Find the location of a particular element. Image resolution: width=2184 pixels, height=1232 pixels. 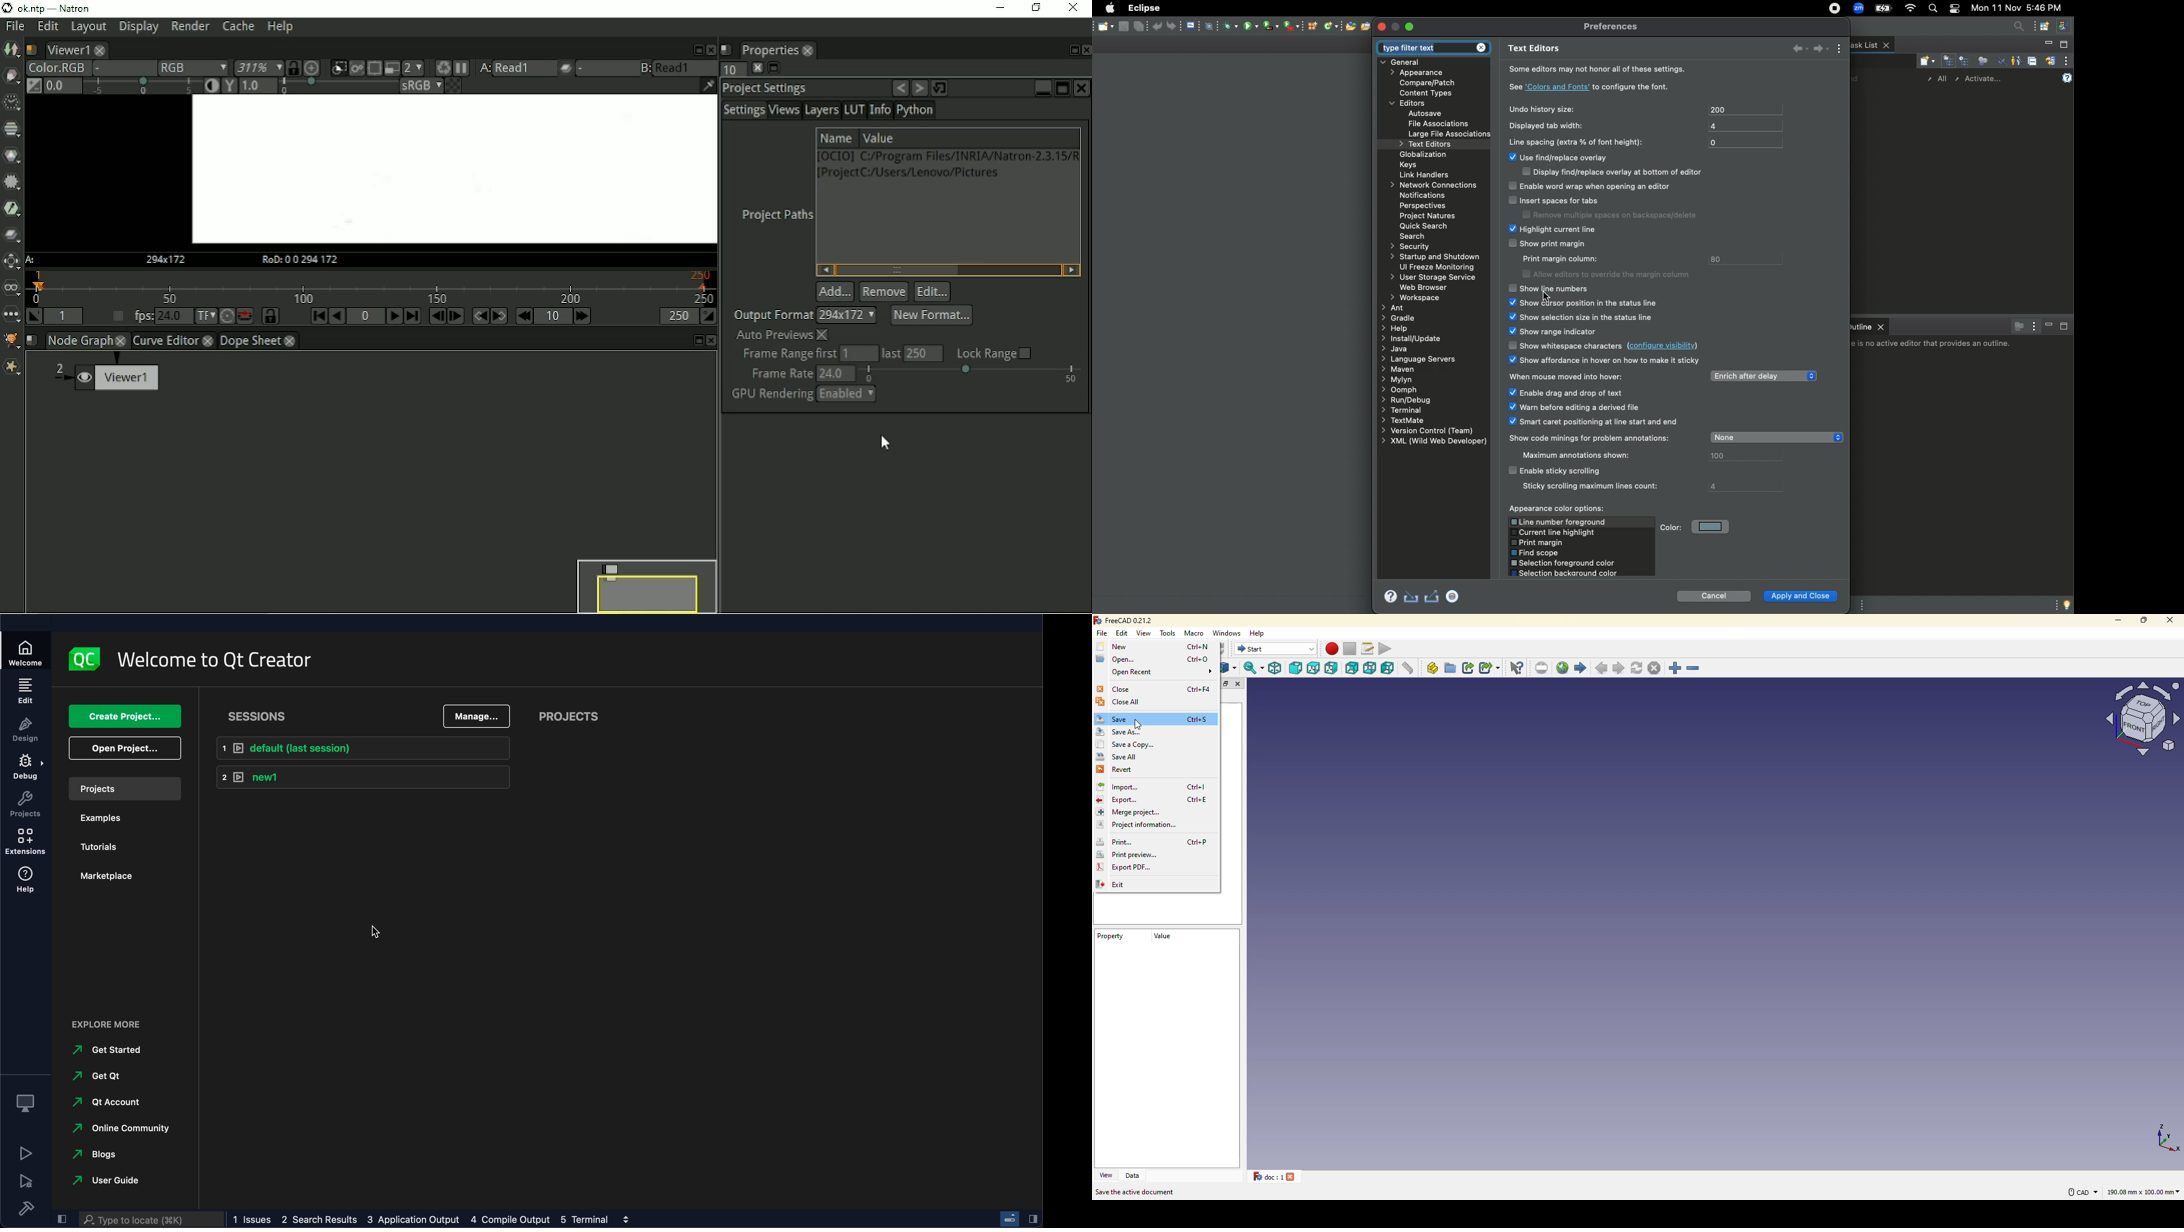

Import is located at coordinates (1410, 596).